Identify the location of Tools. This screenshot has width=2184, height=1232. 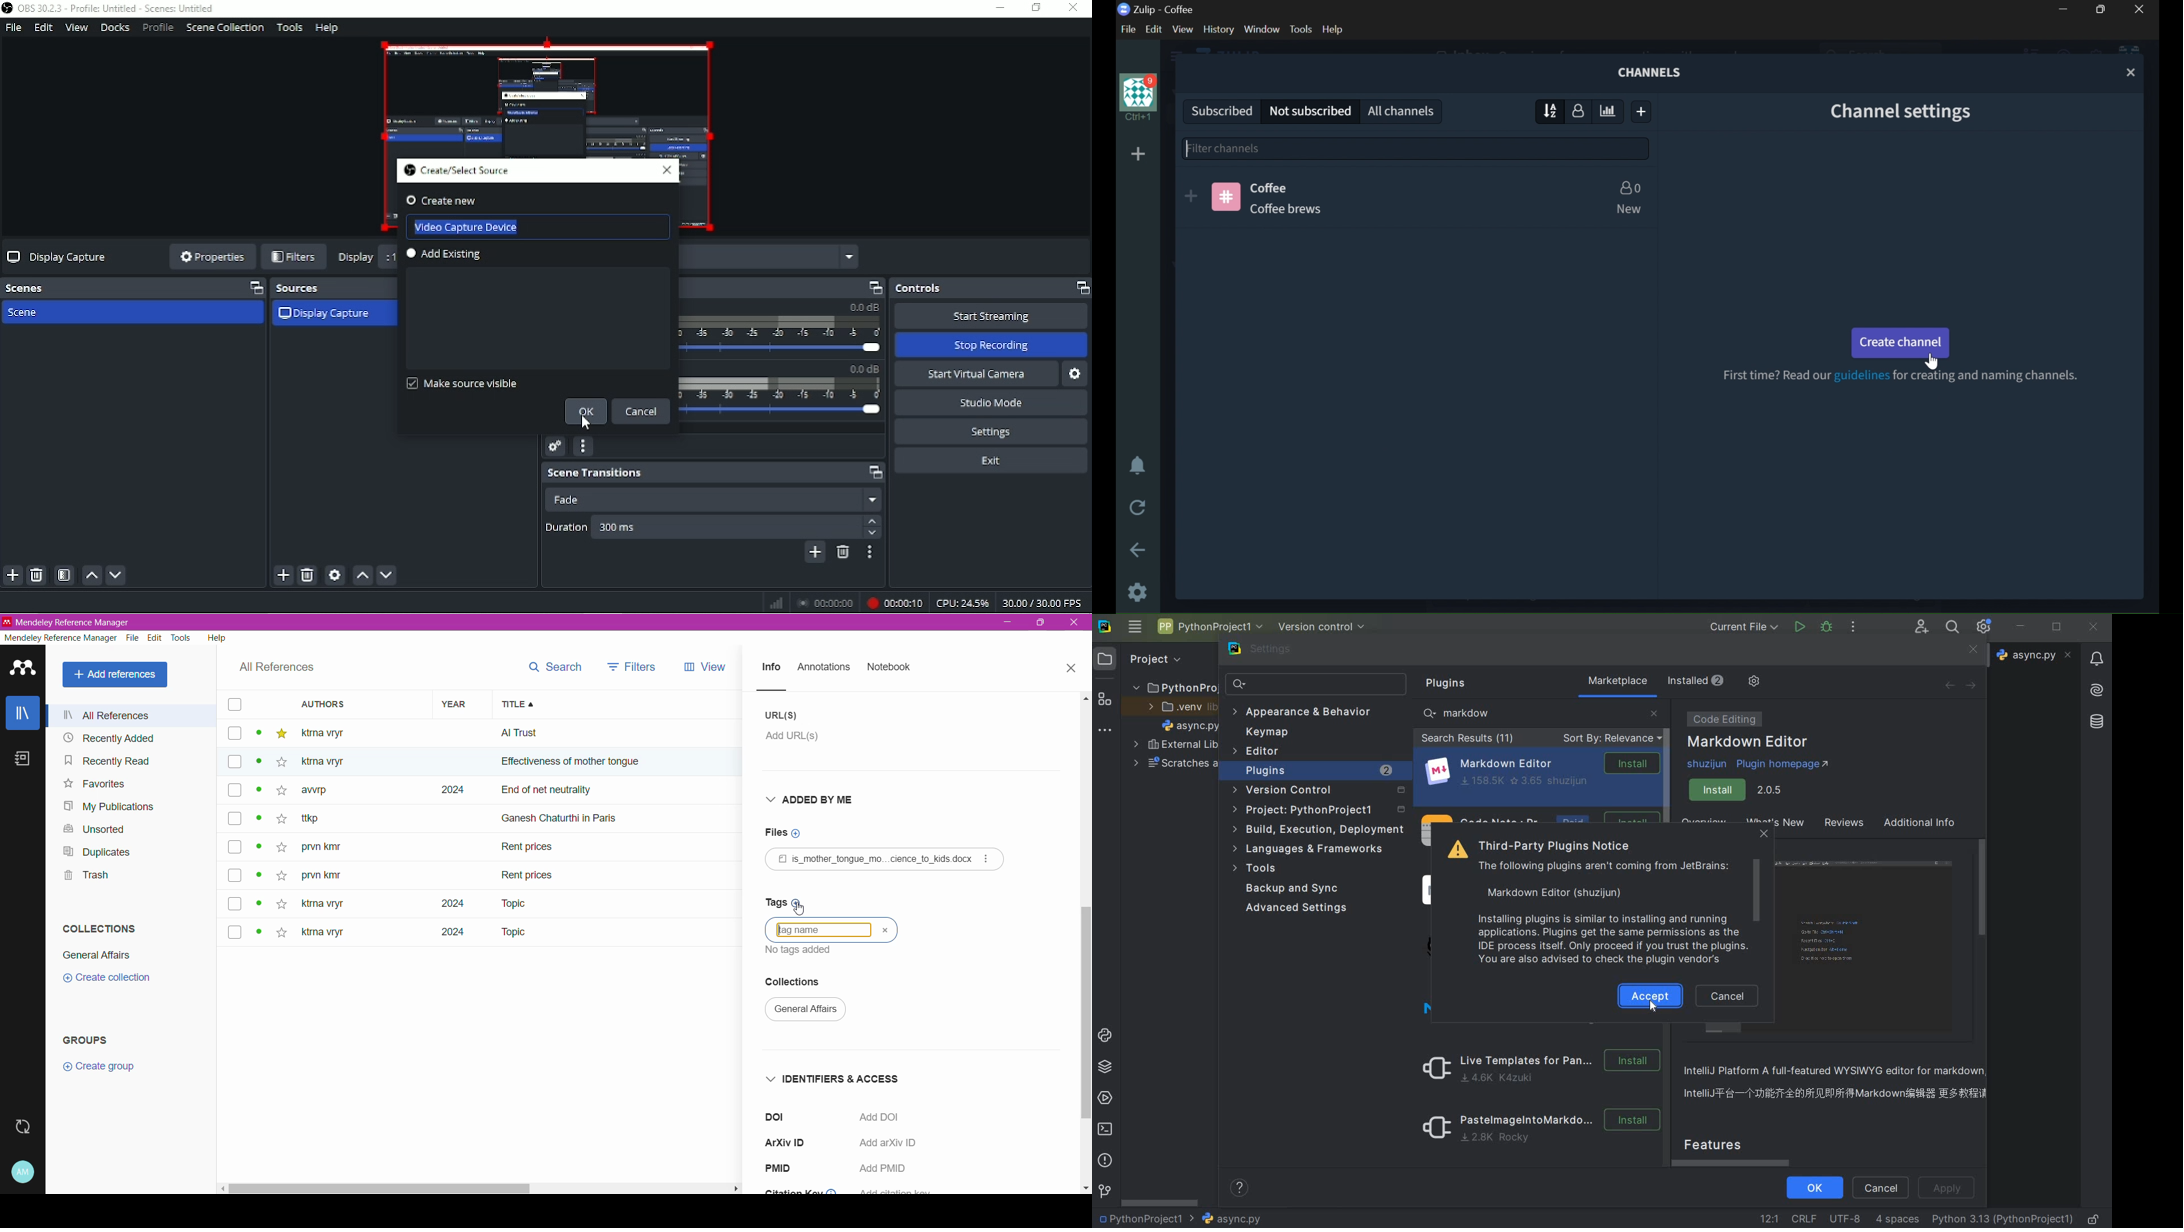
(289, 27).